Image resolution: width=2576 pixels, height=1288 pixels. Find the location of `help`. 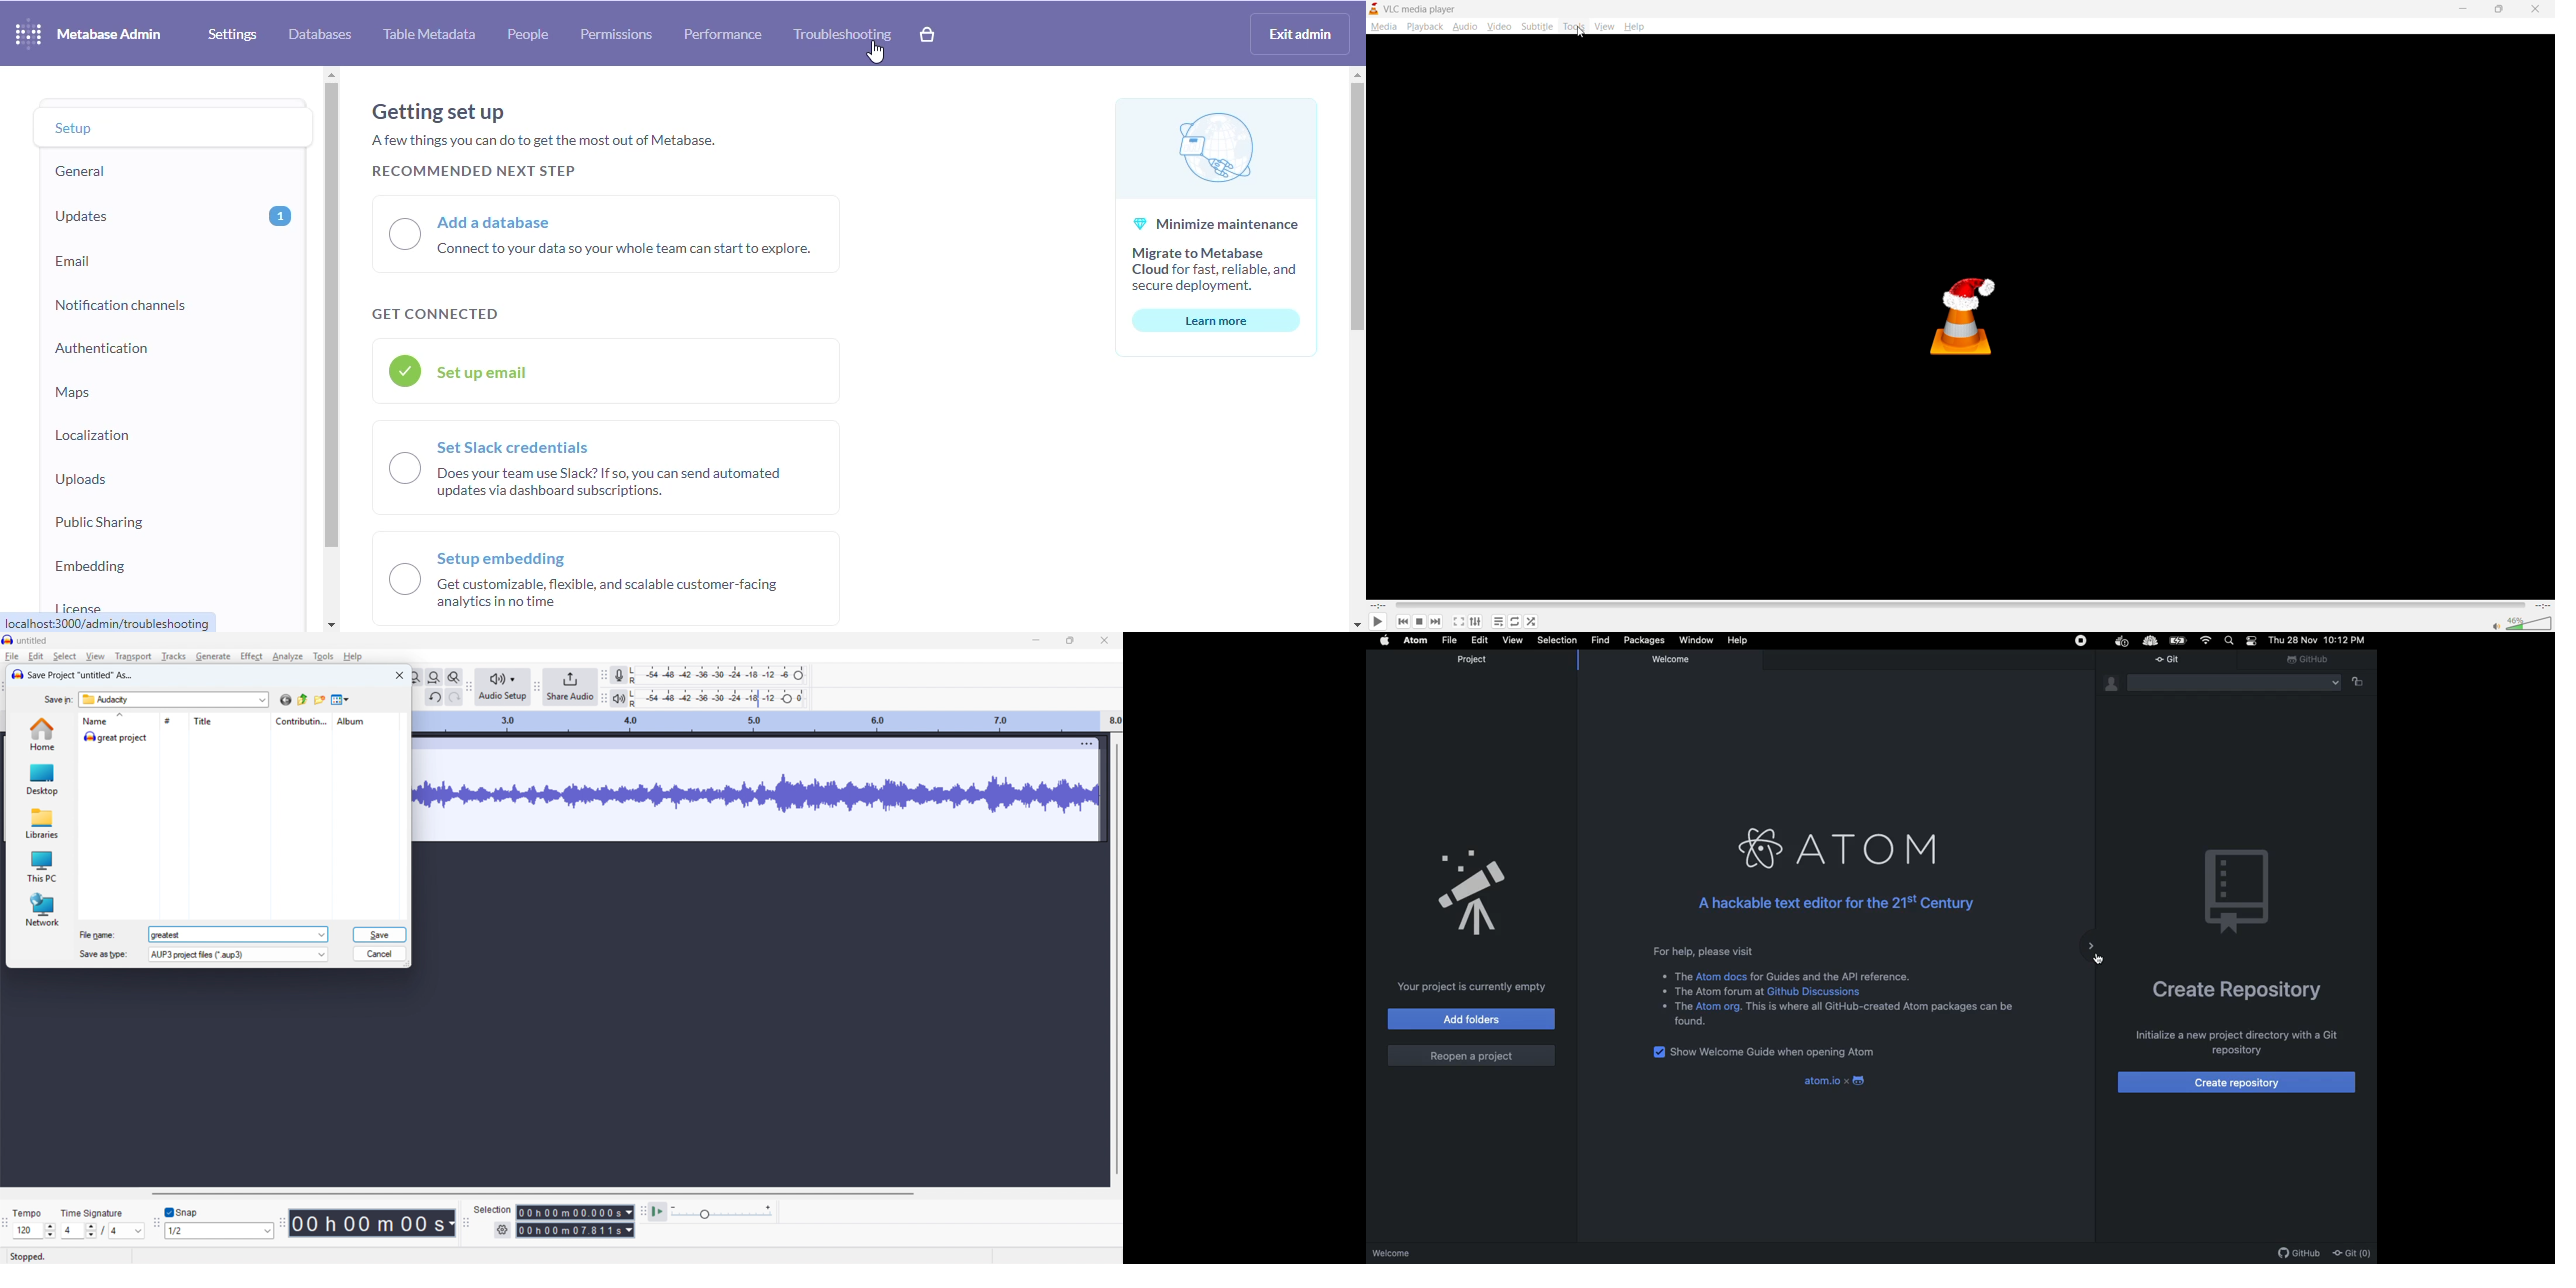

help is located at coordinates (353, 657).